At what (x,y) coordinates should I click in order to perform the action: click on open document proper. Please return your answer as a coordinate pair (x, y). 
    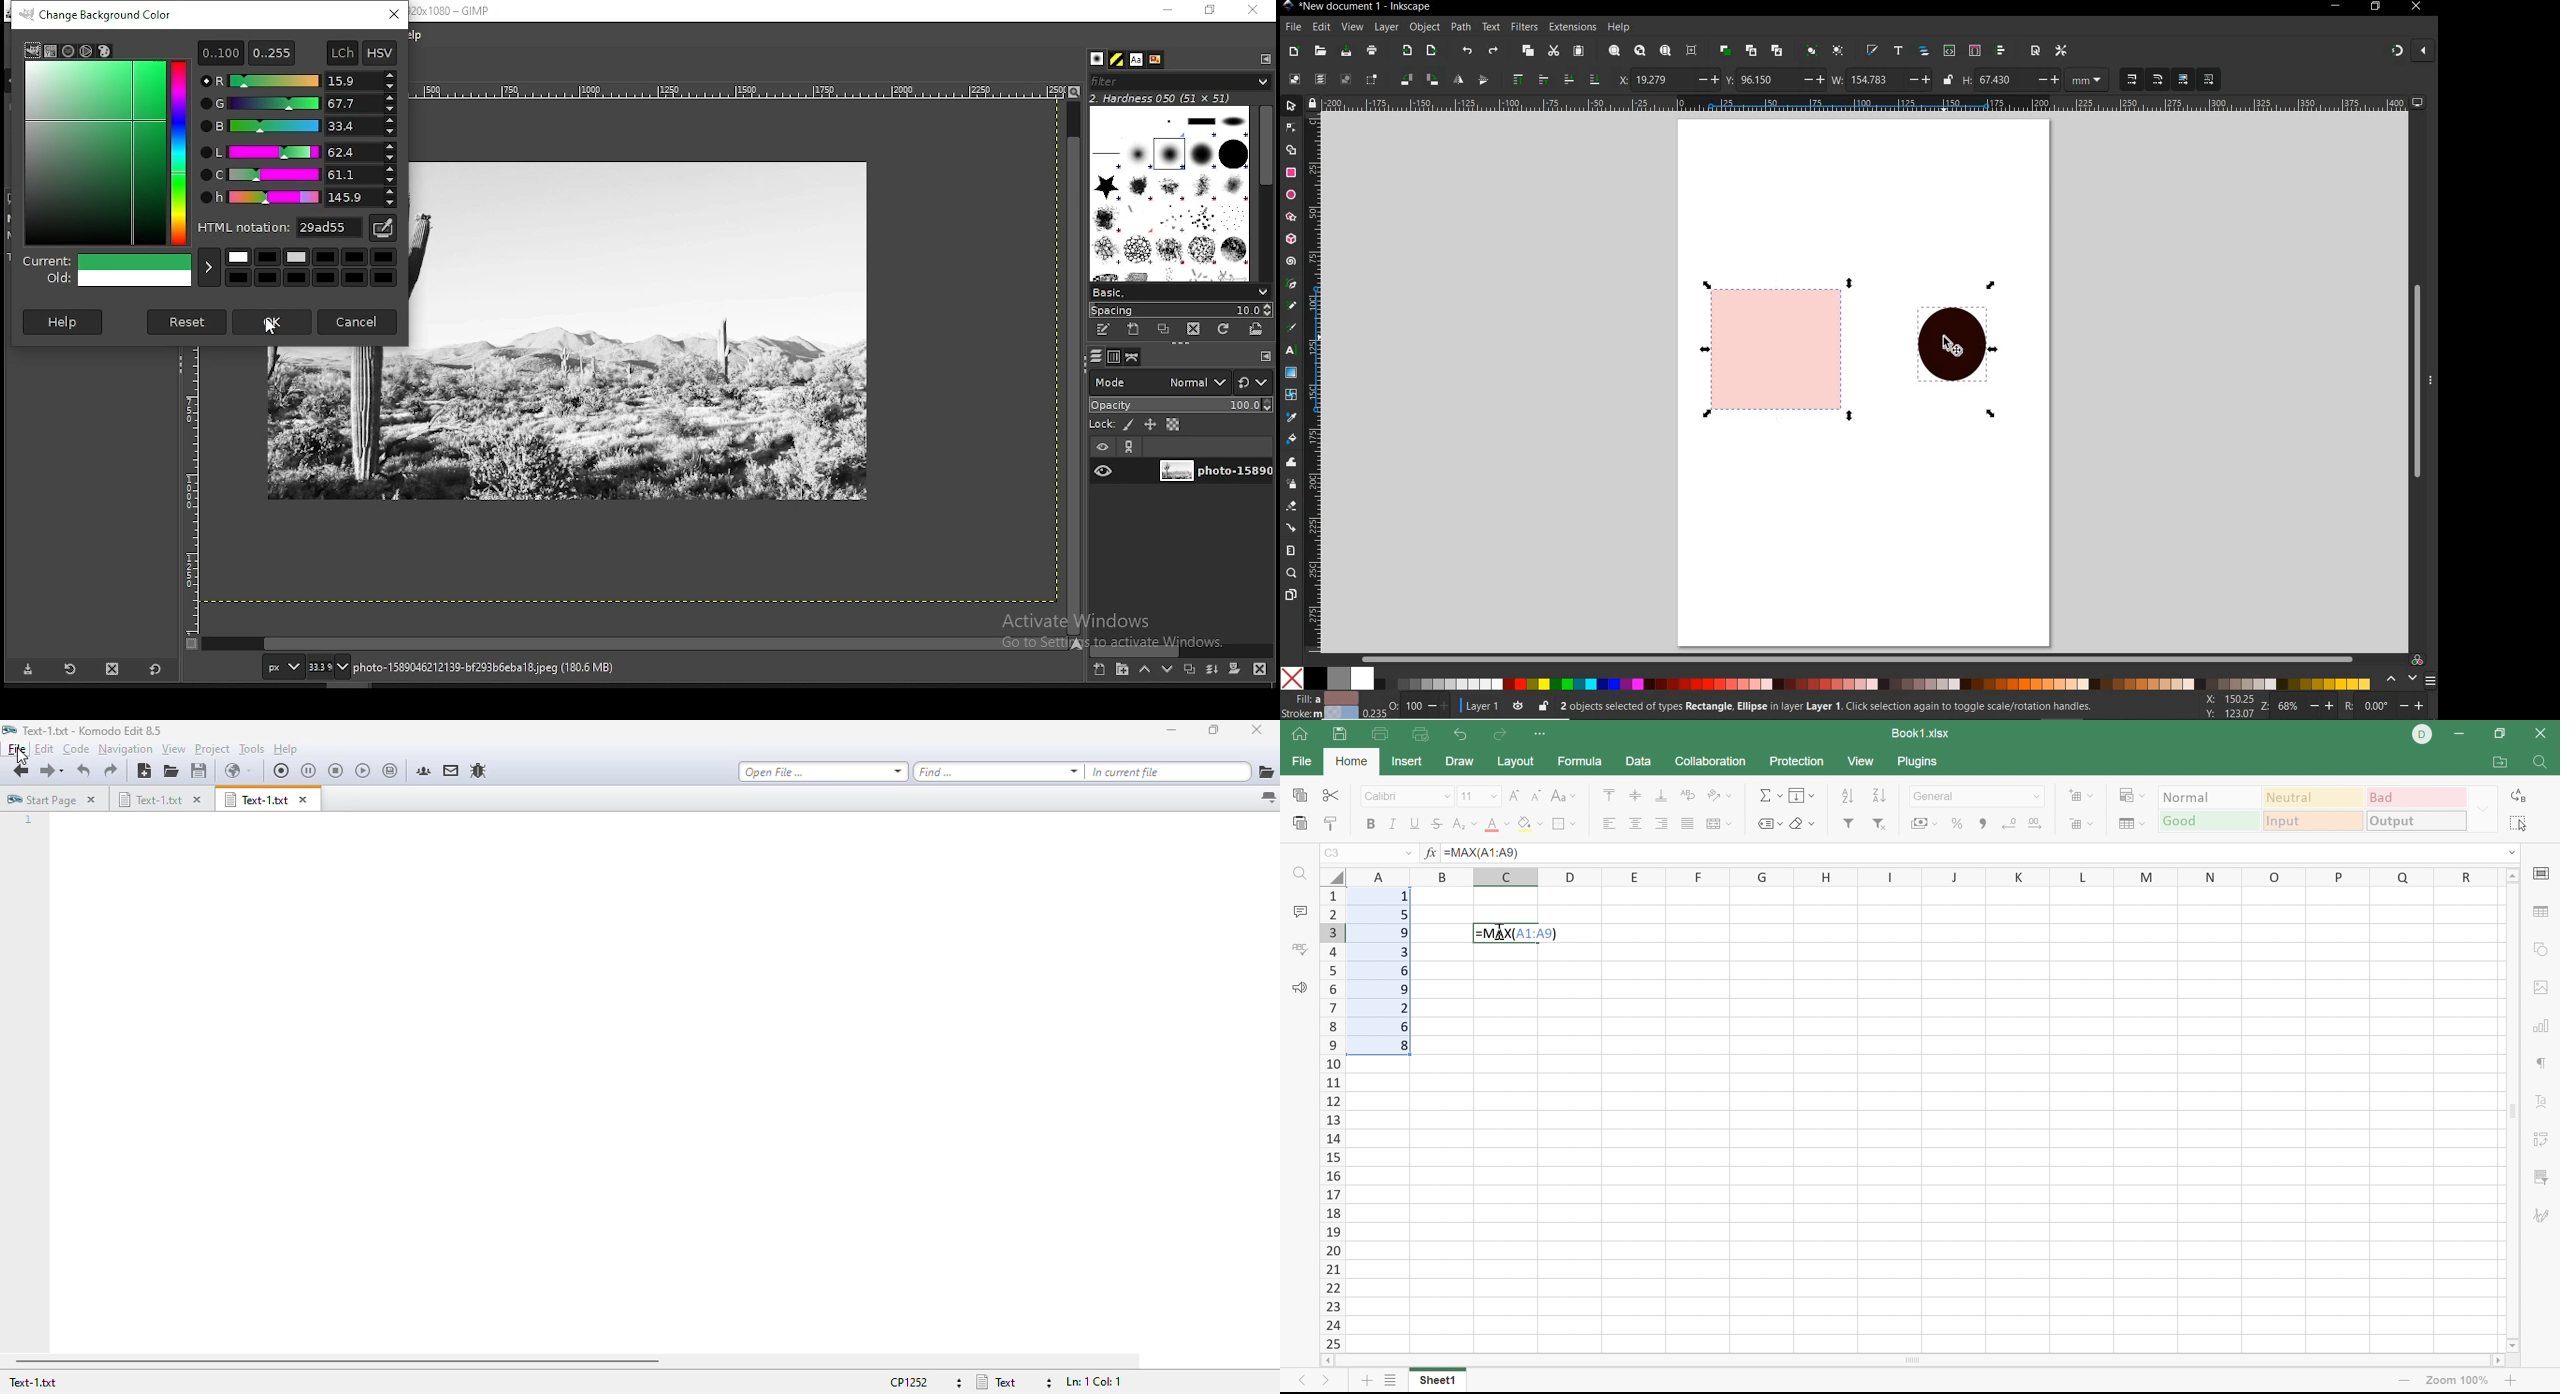
    Looking at the image, I should click on (2037, 51).